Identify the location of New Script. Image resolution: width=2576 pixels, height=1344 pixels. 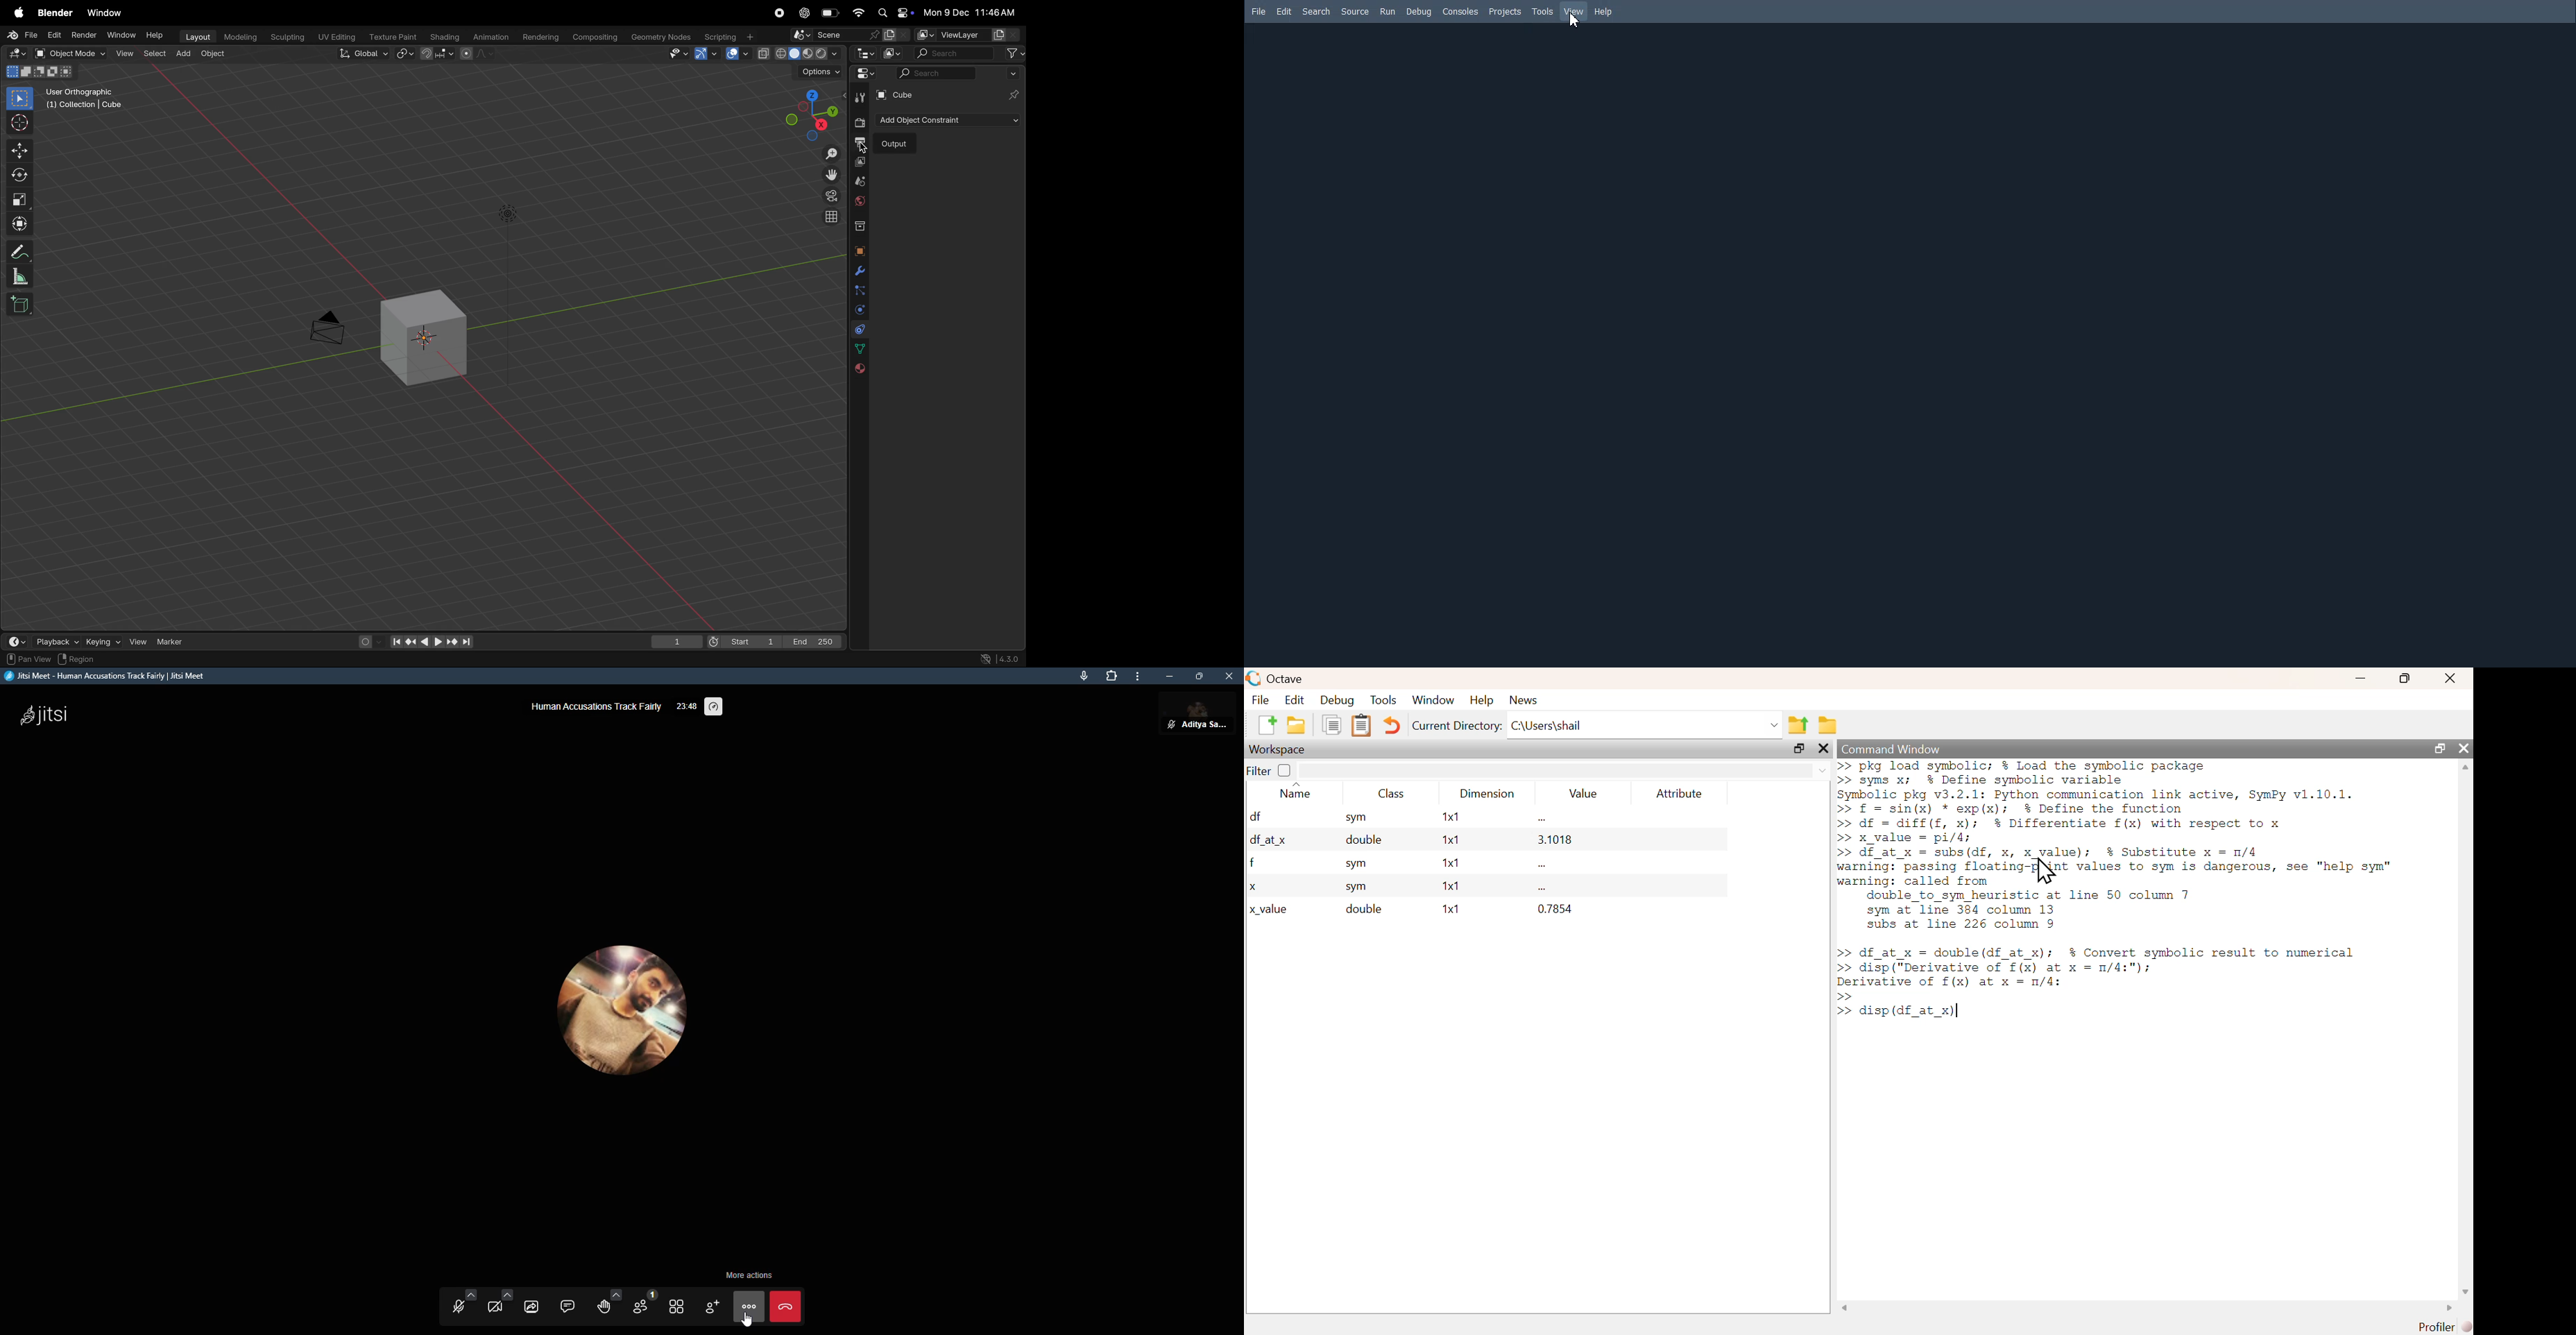
(1270, 725).